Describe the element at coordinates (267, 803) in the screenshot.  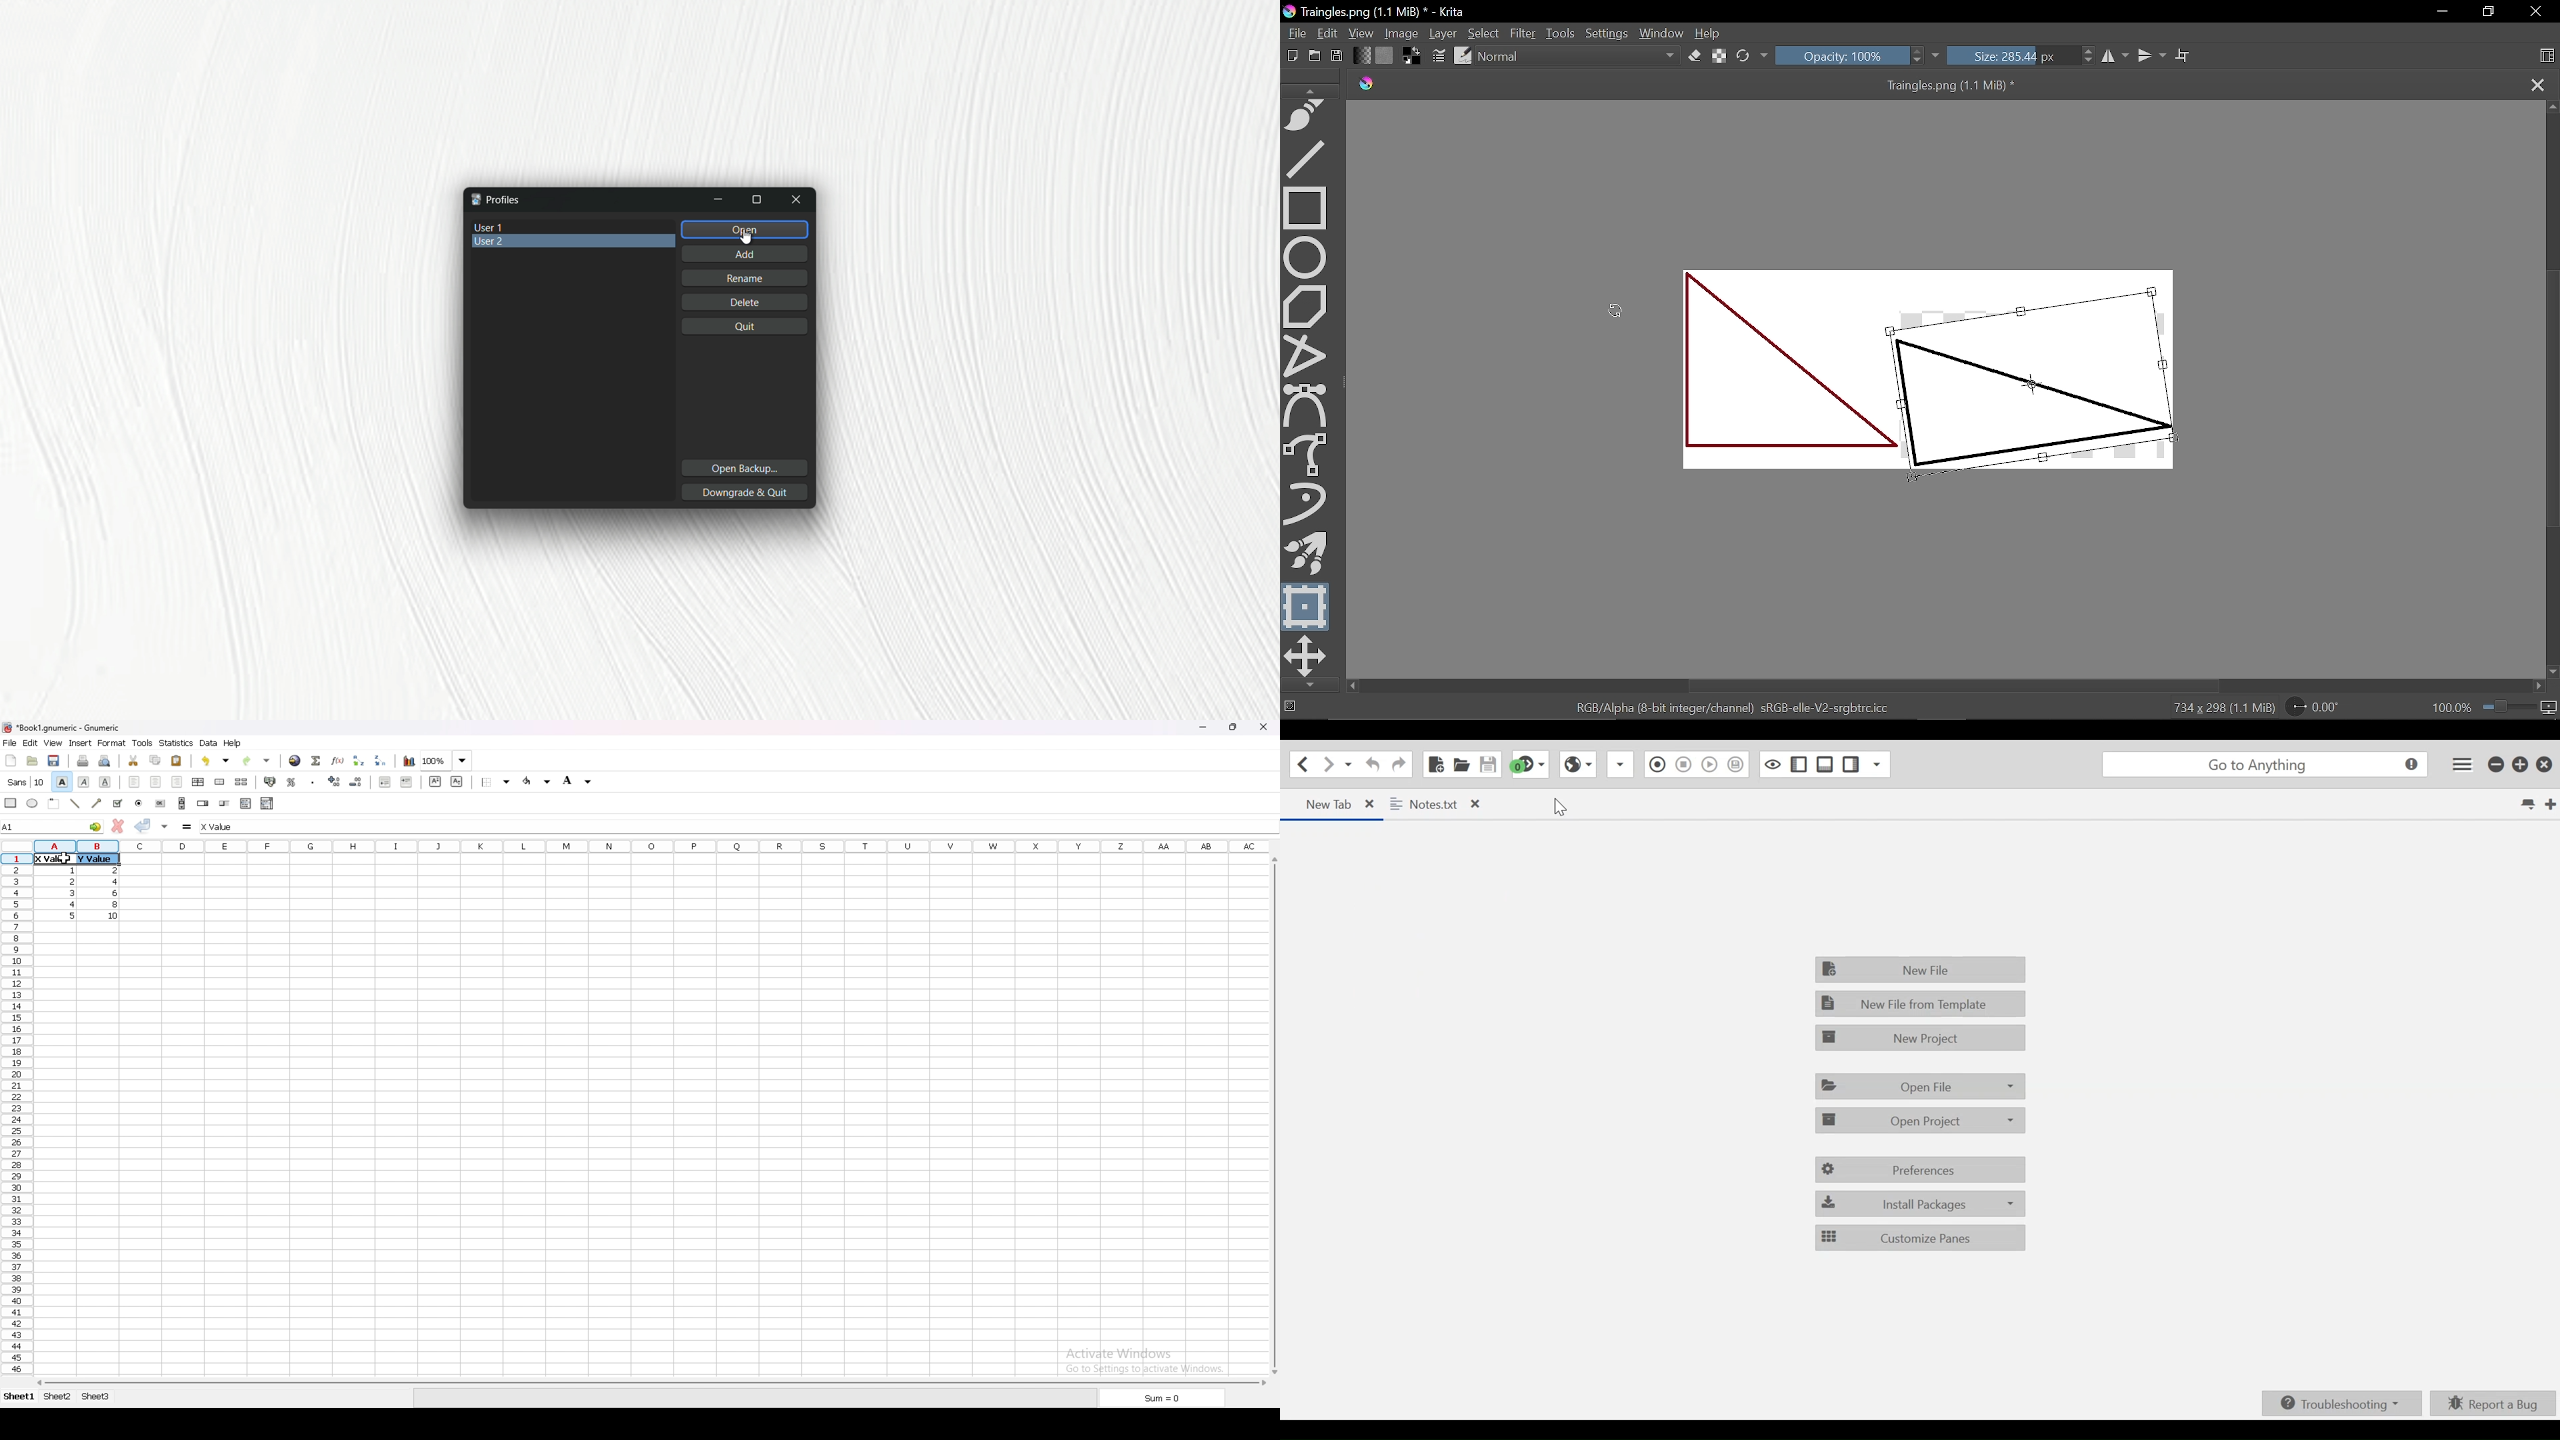
I see `combo box` at that location.